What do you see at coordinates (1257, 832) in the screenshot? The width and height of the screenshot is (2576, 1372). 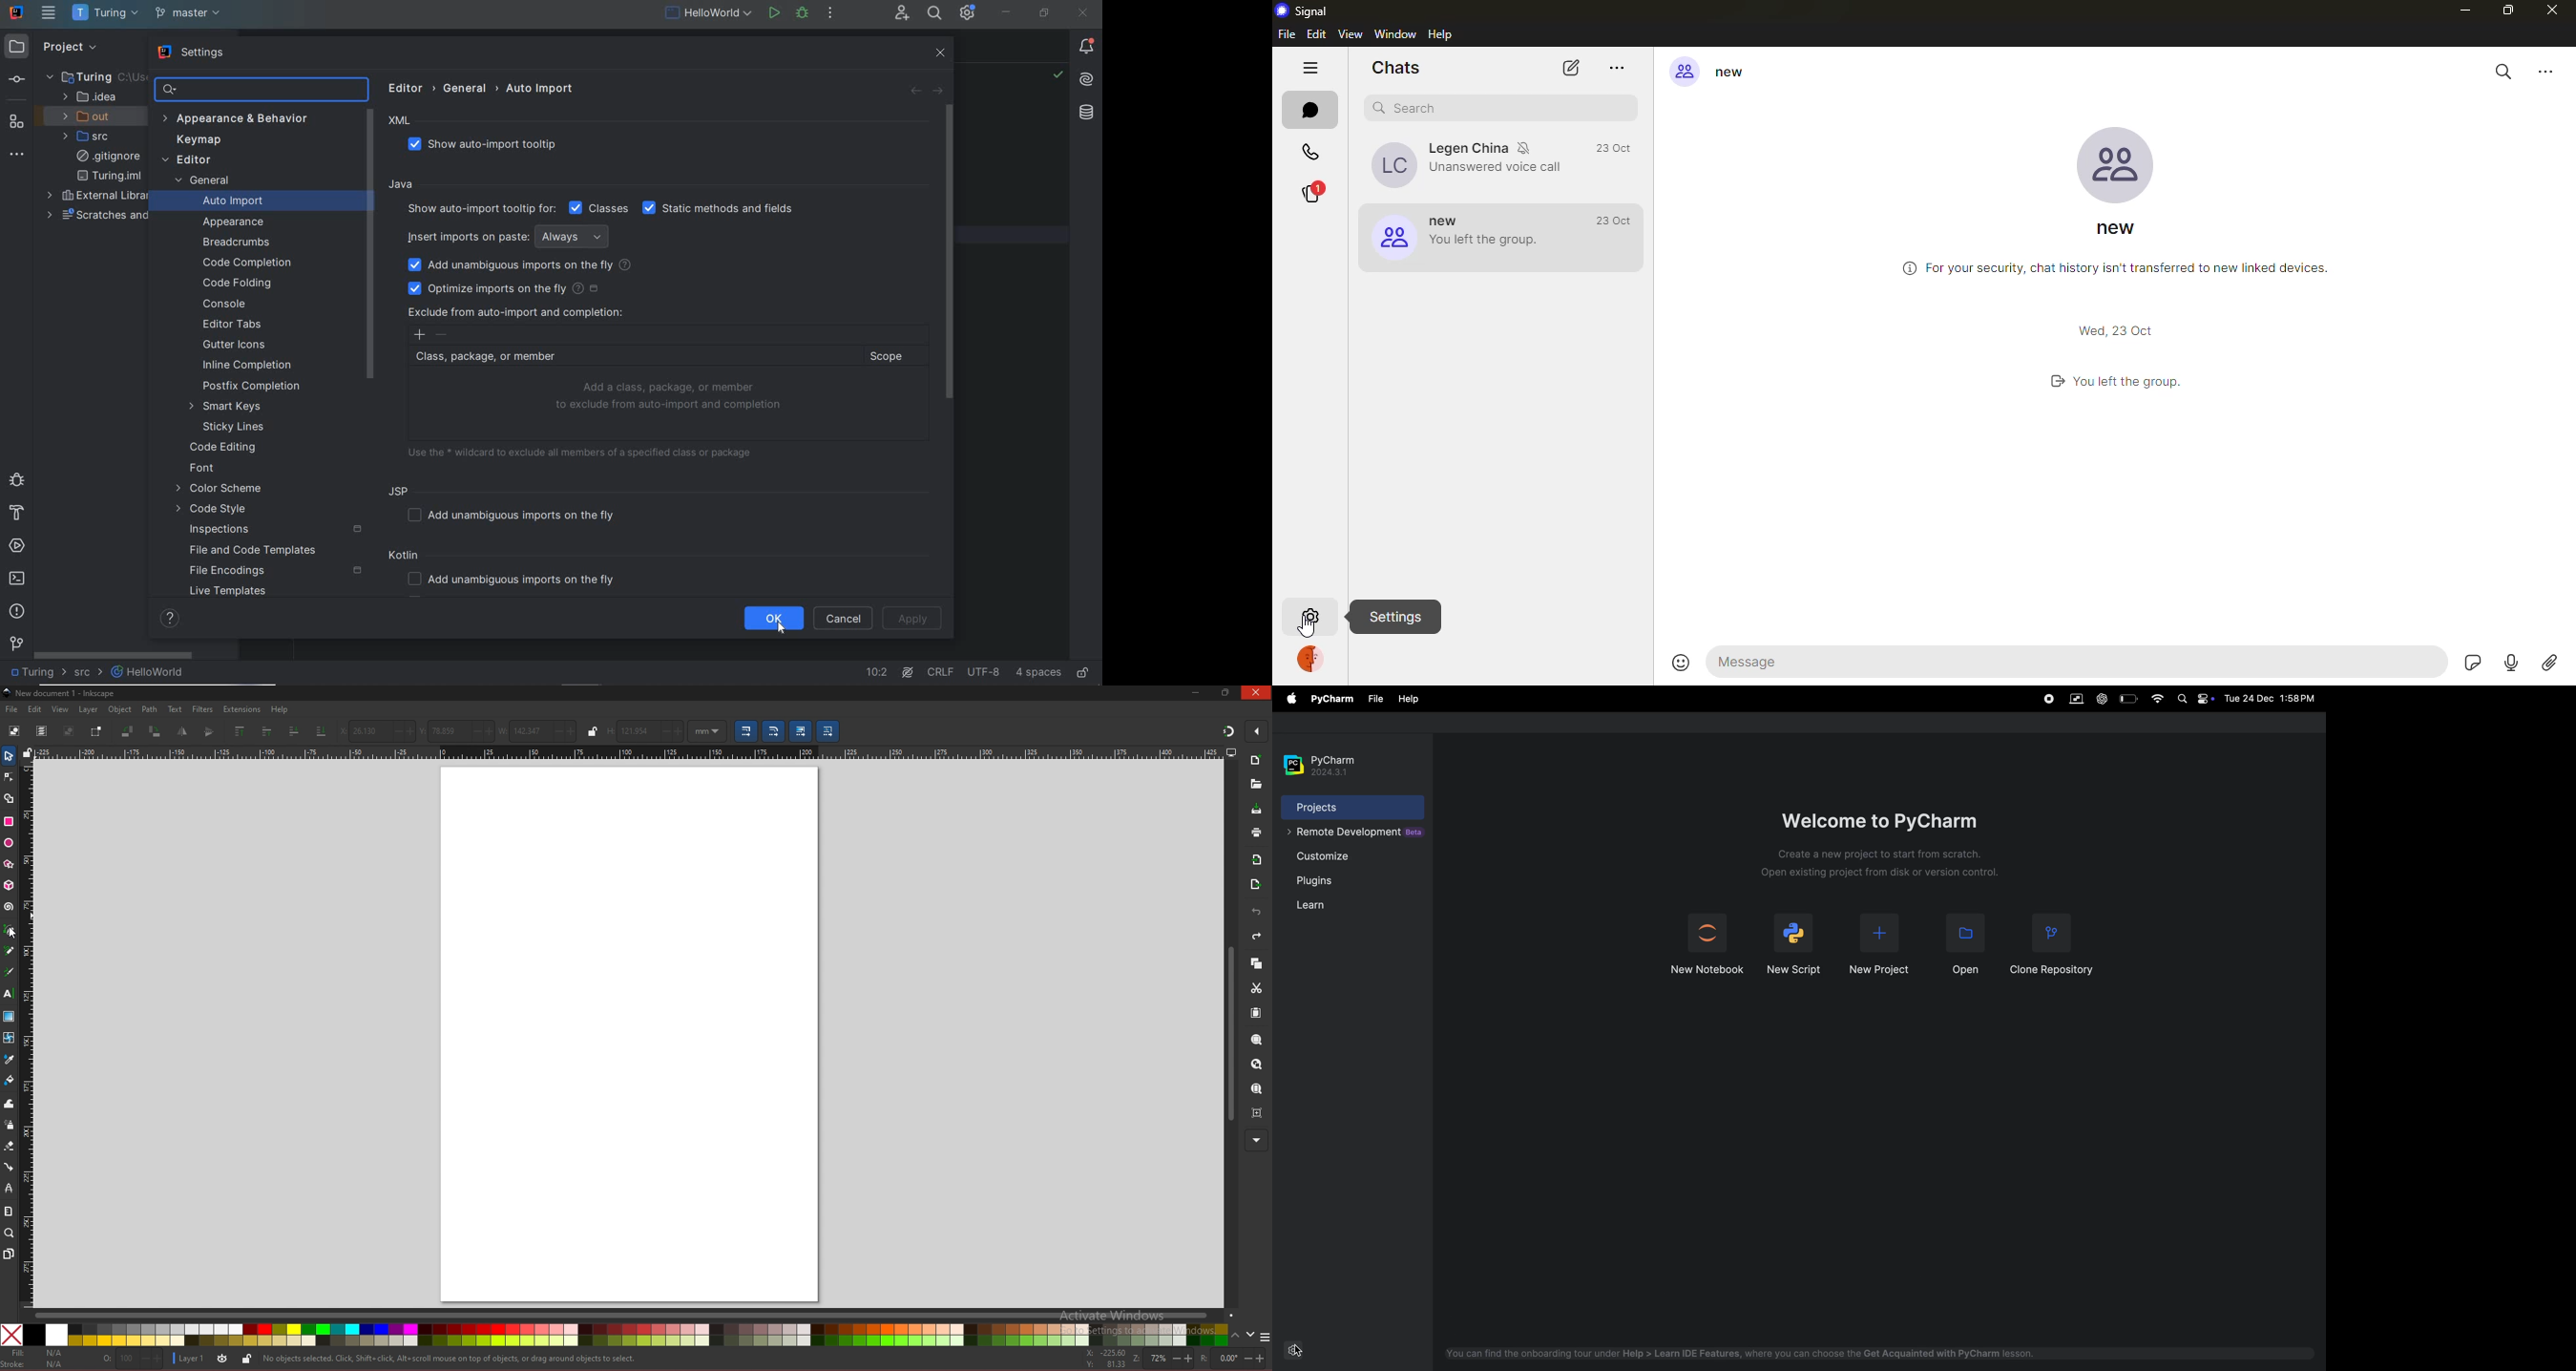 I see `print` at bounding box center [1257, 832].